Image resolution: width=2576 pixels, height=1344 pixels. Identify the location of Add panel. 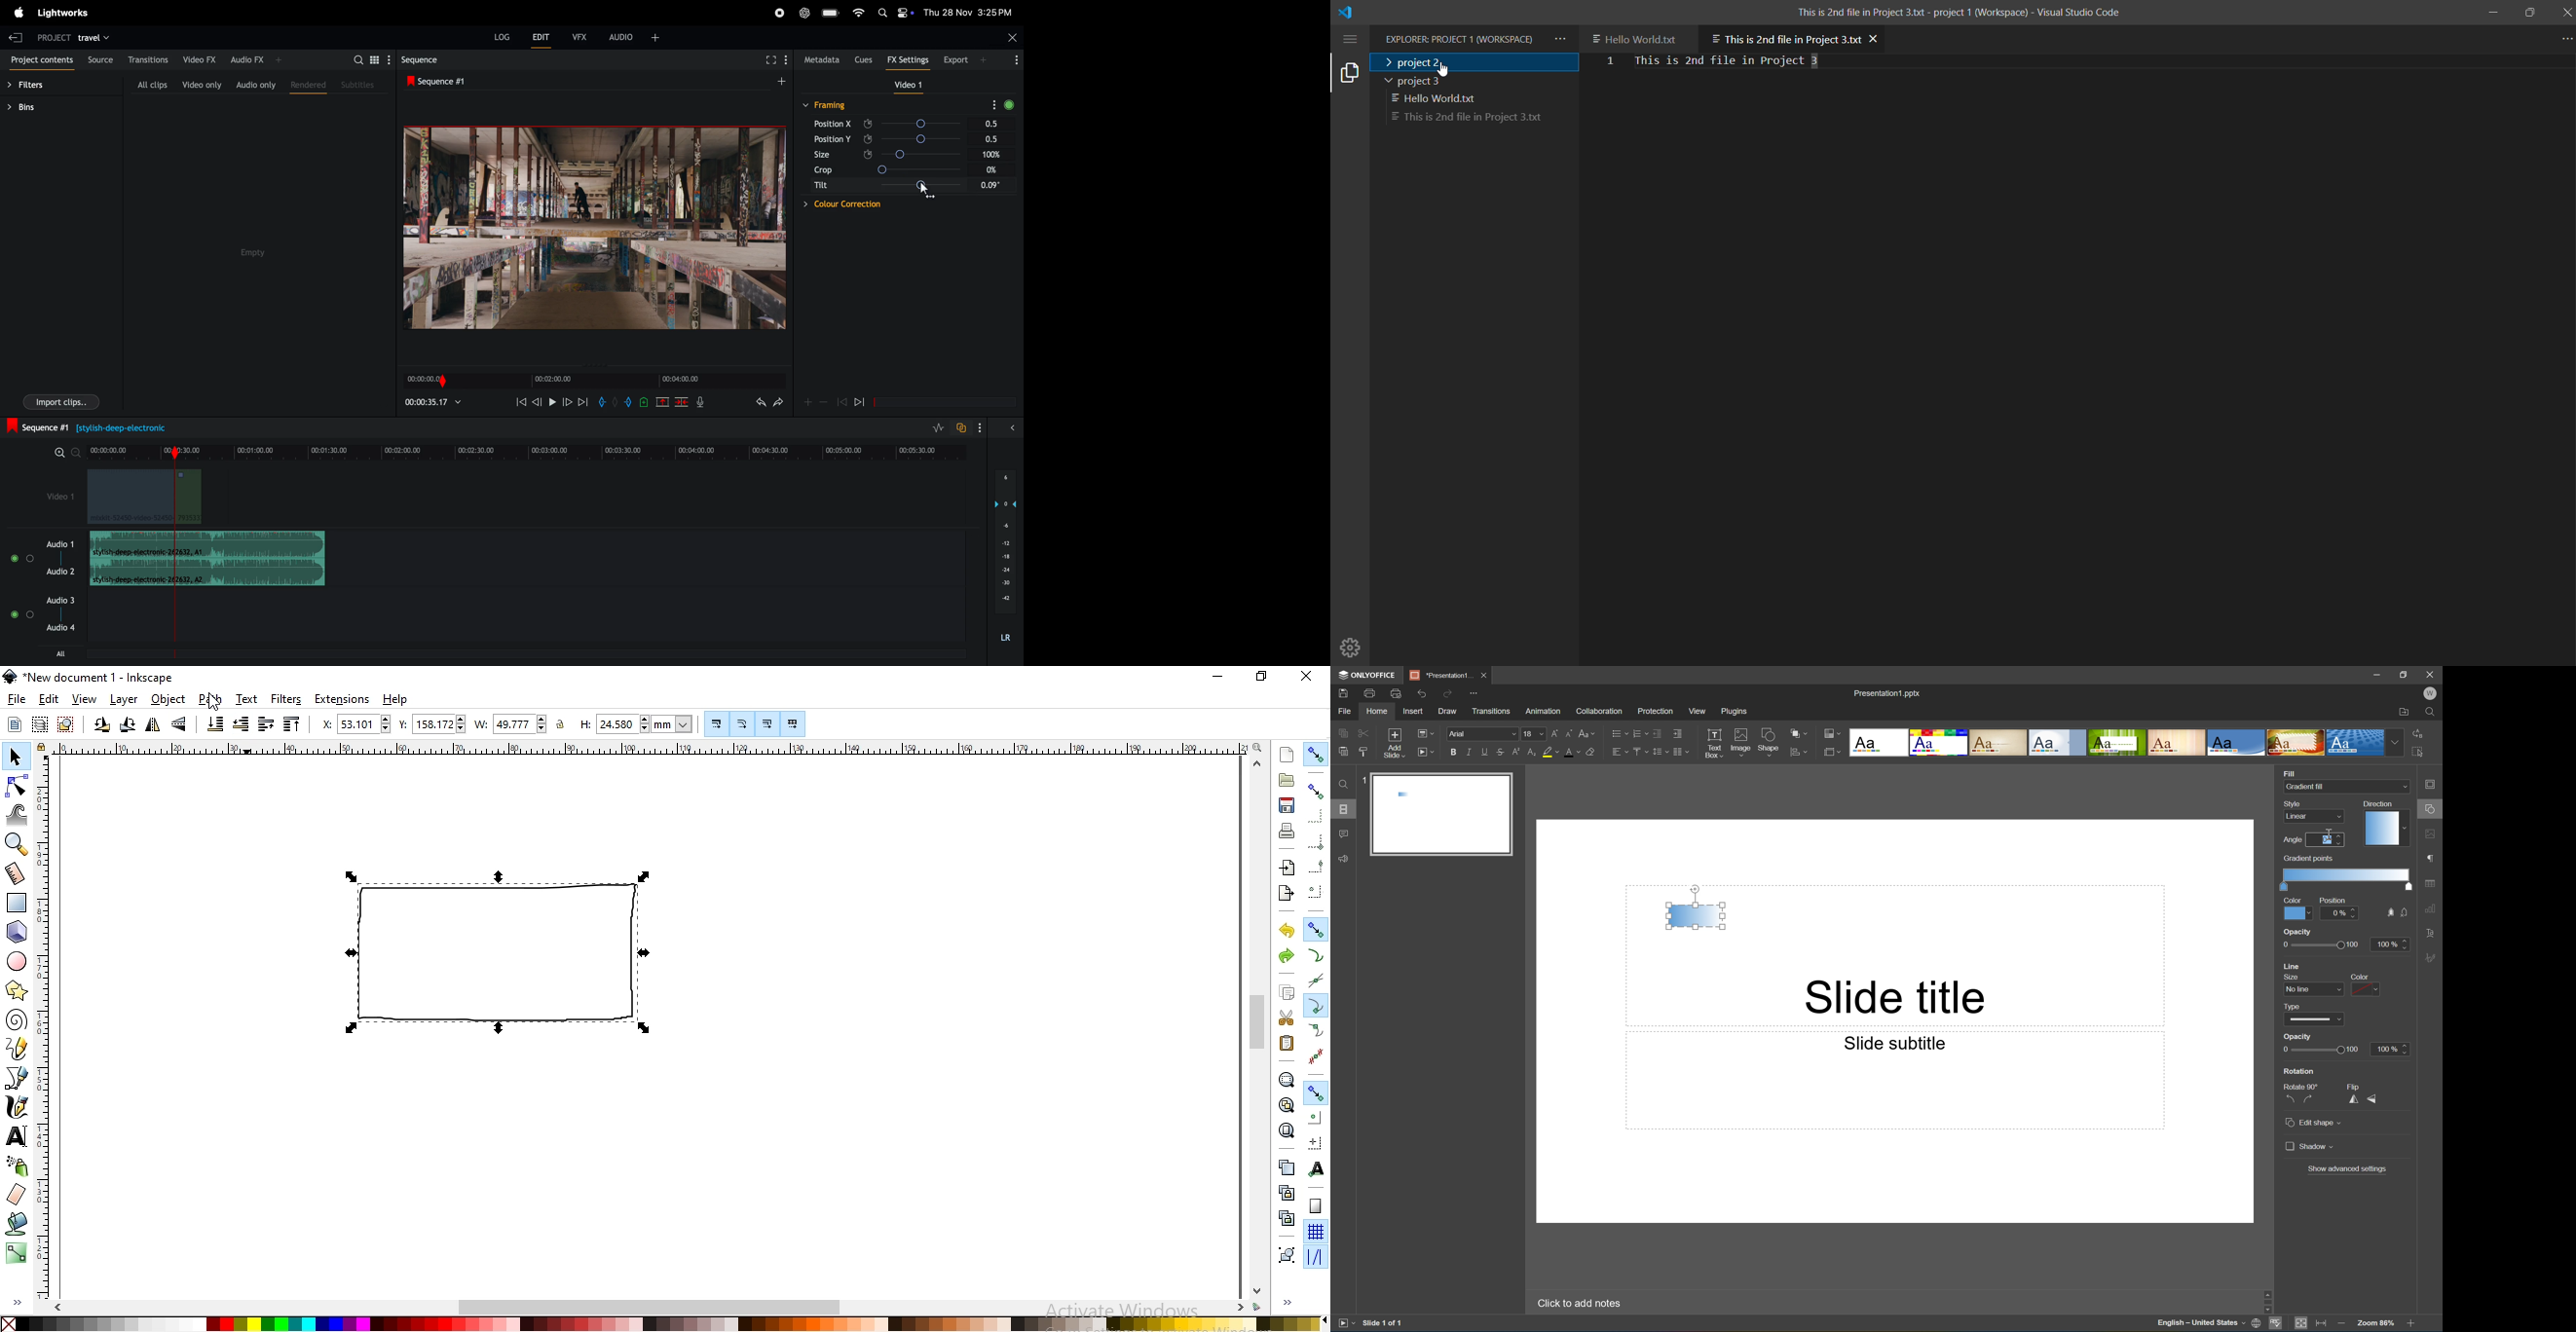
(986, 61).